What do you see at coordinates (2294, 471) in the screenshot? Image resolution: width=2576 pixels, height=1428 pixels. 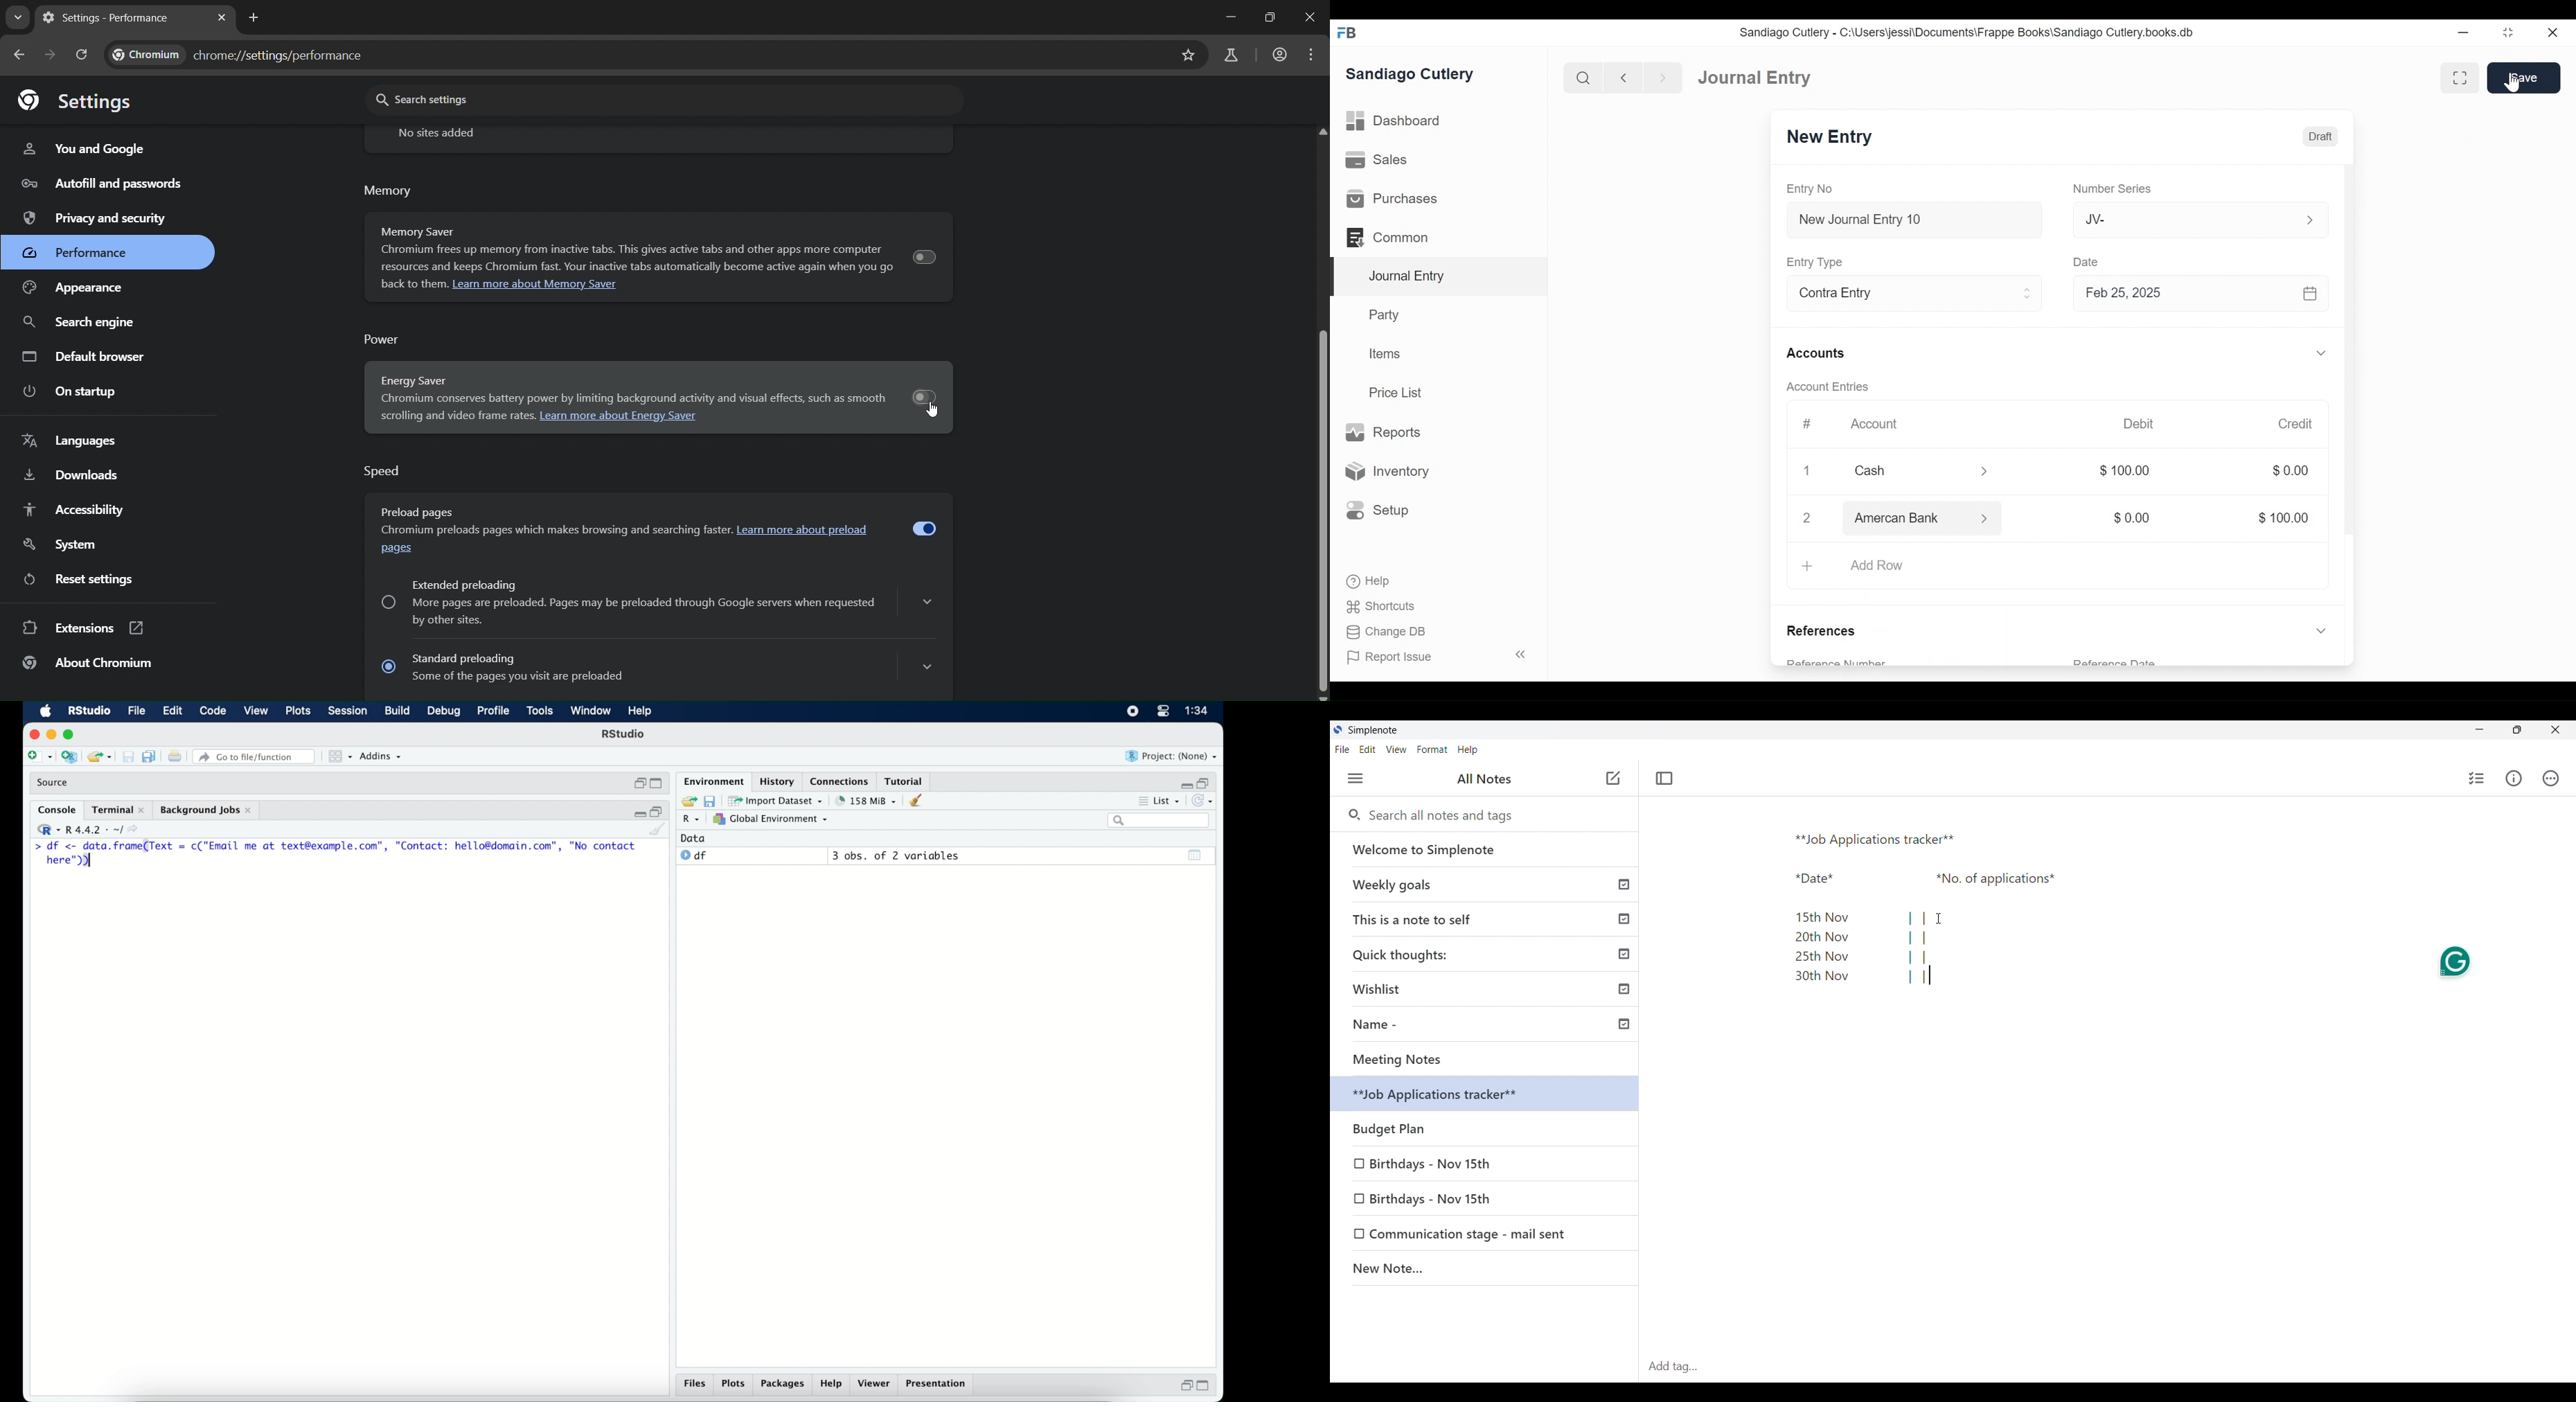 I see `$0.00` at bounding box center [2294, 471].